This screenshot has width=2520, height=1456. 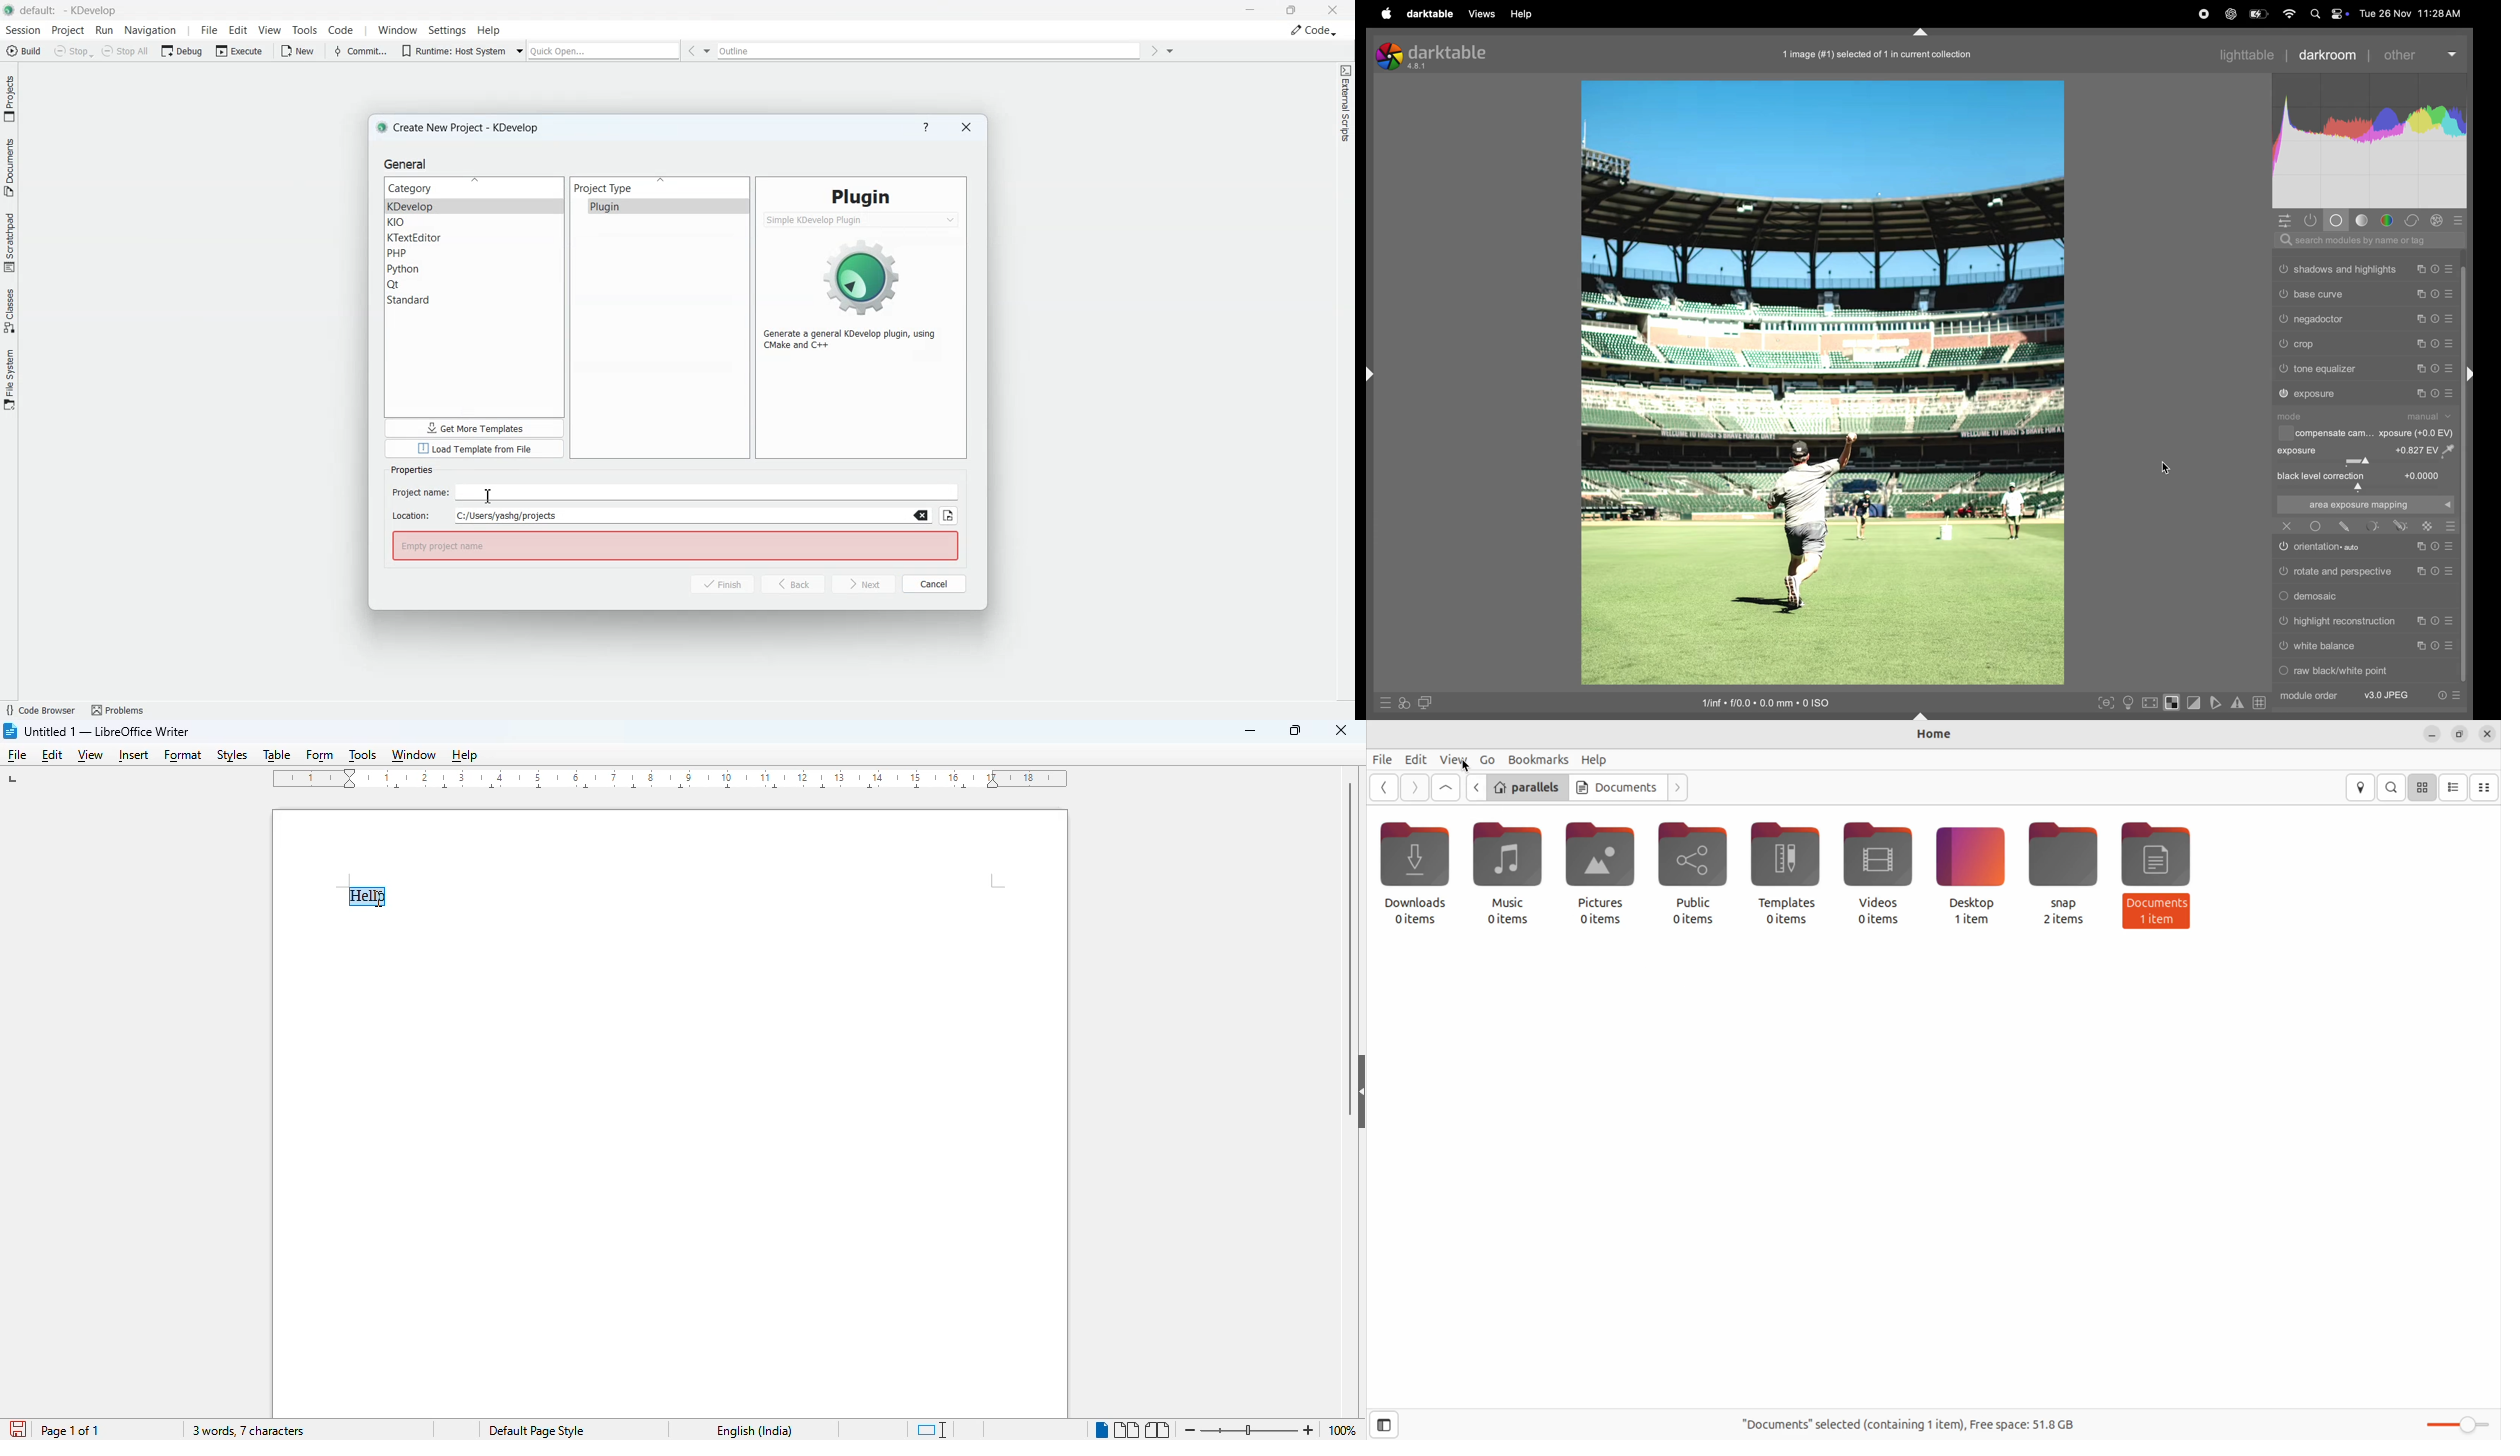 I want to click on chatgpt, so click(x=2229, y=15).